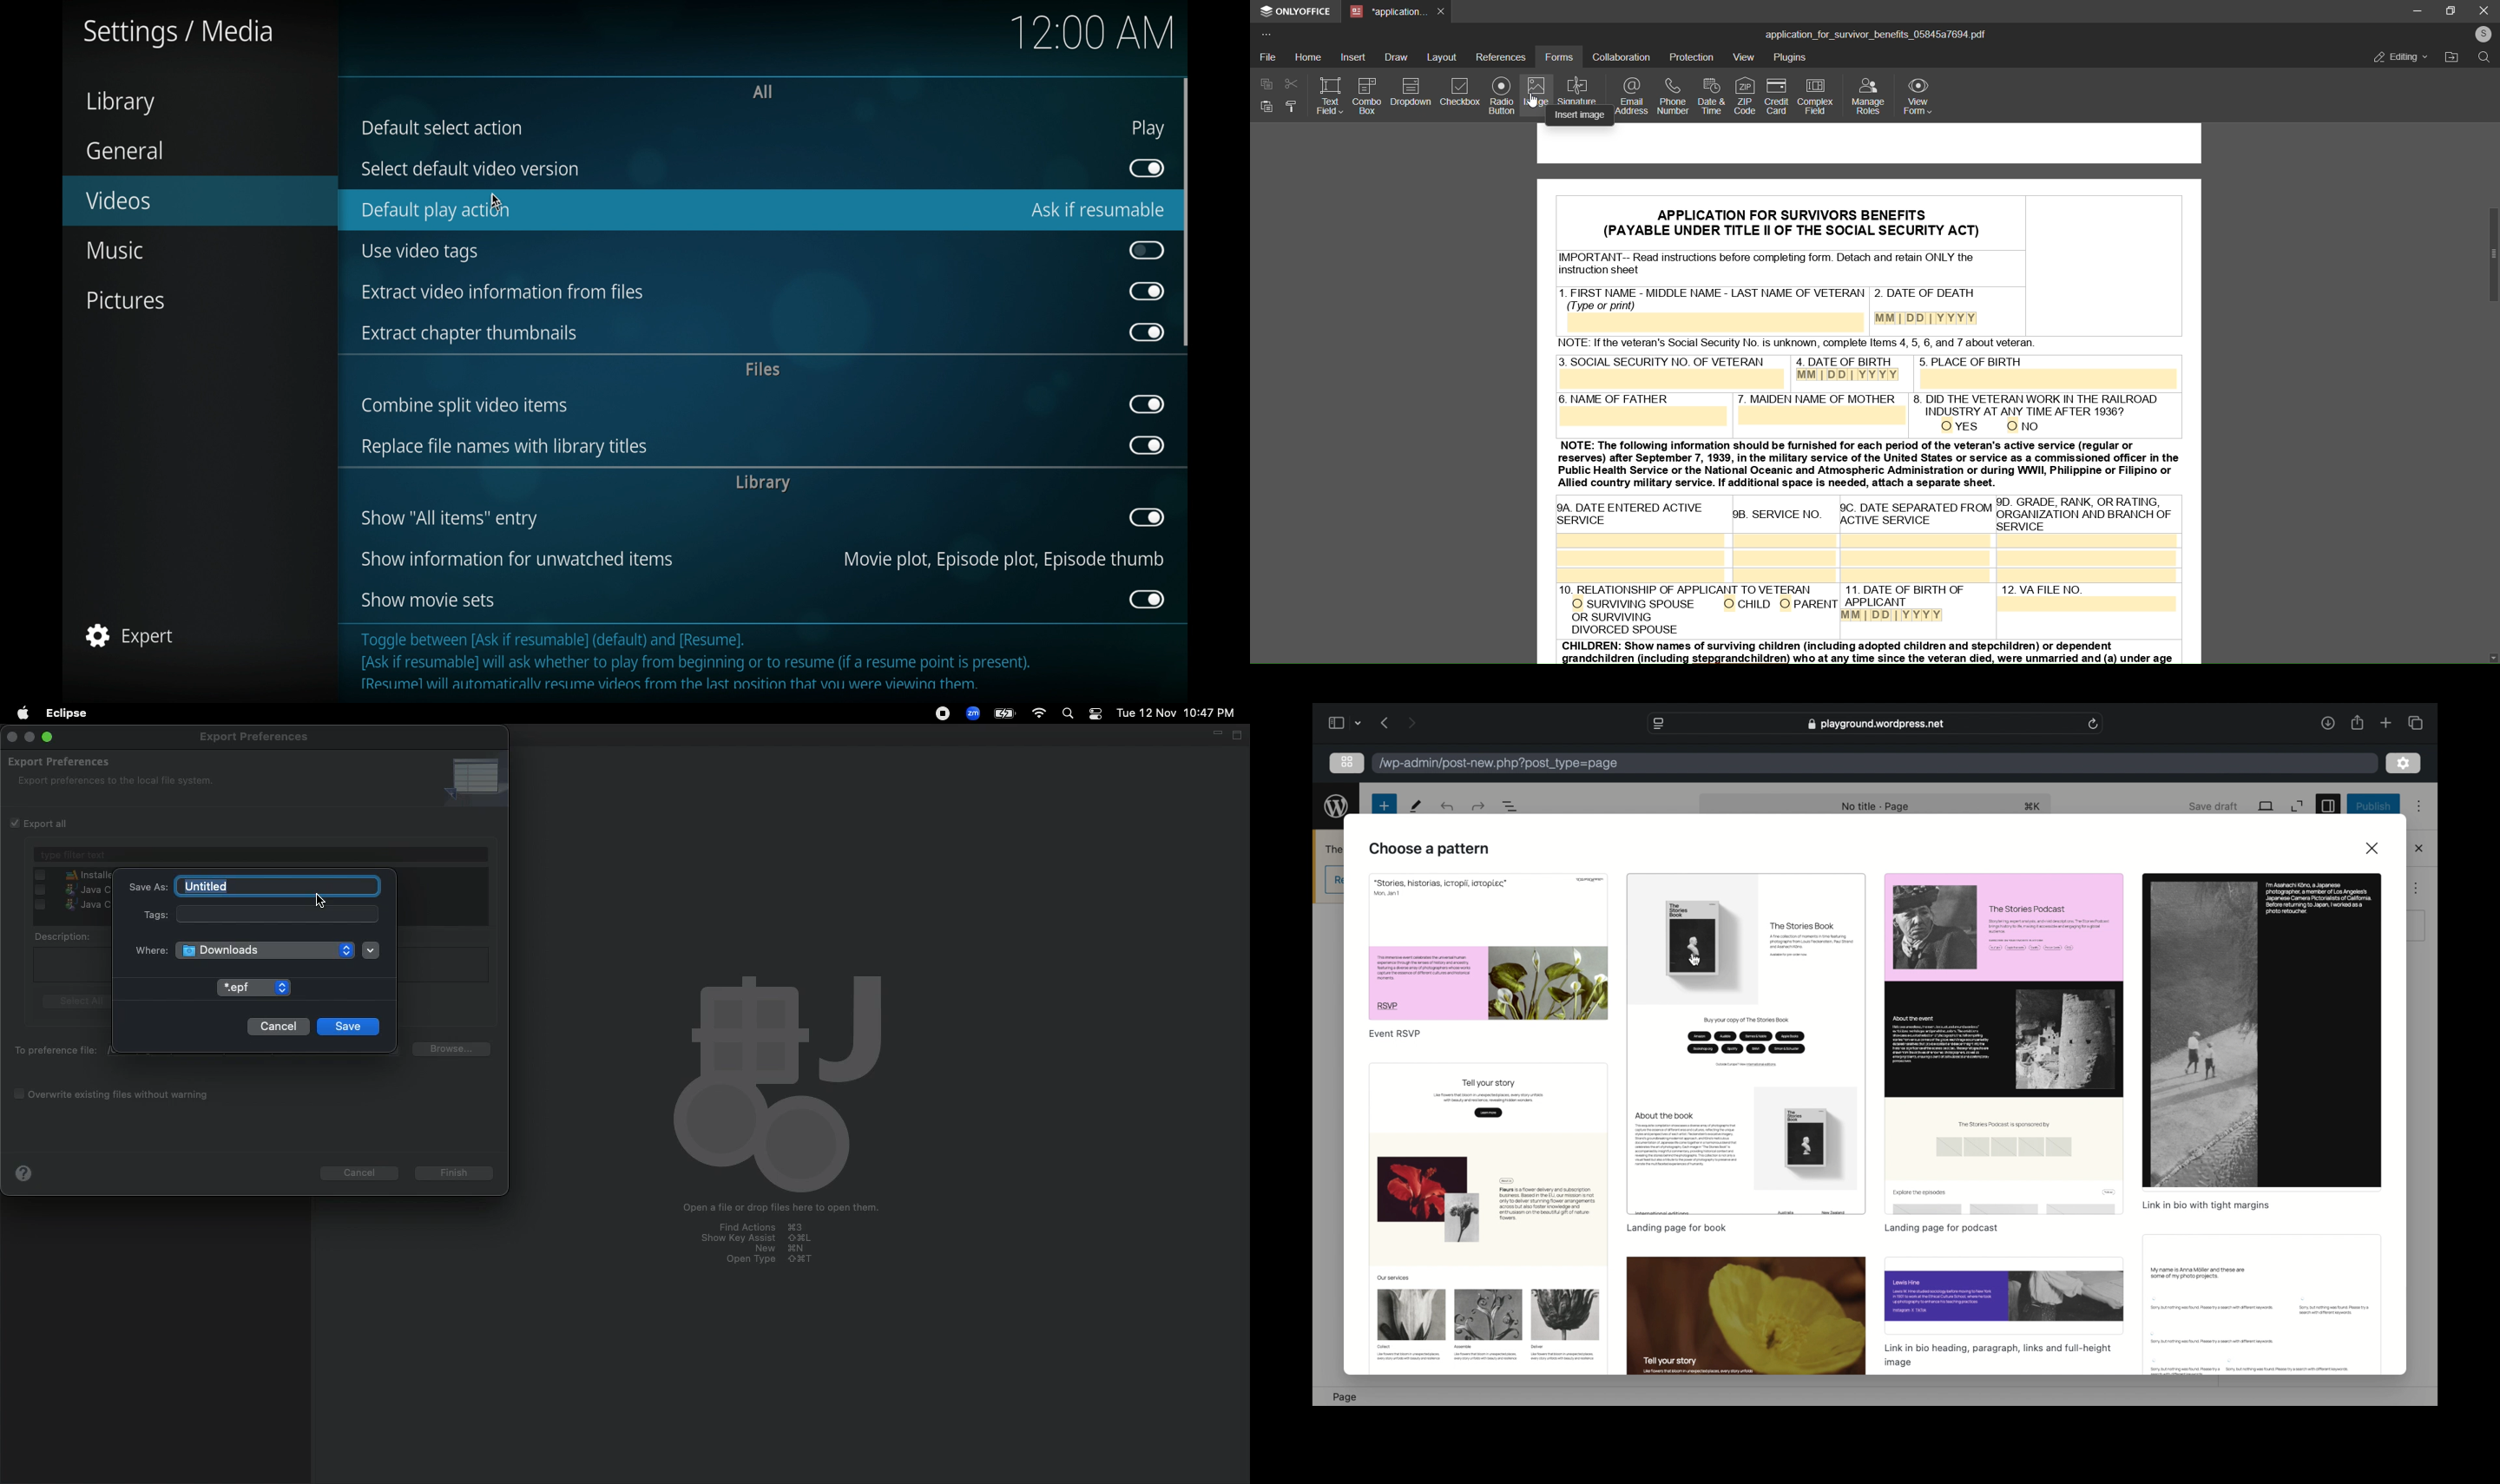 The image size is (2520, 1484). What do you see at coordinates (1385, 806) in the screenshot?
I see `new` at bounding box center [1385, 806].